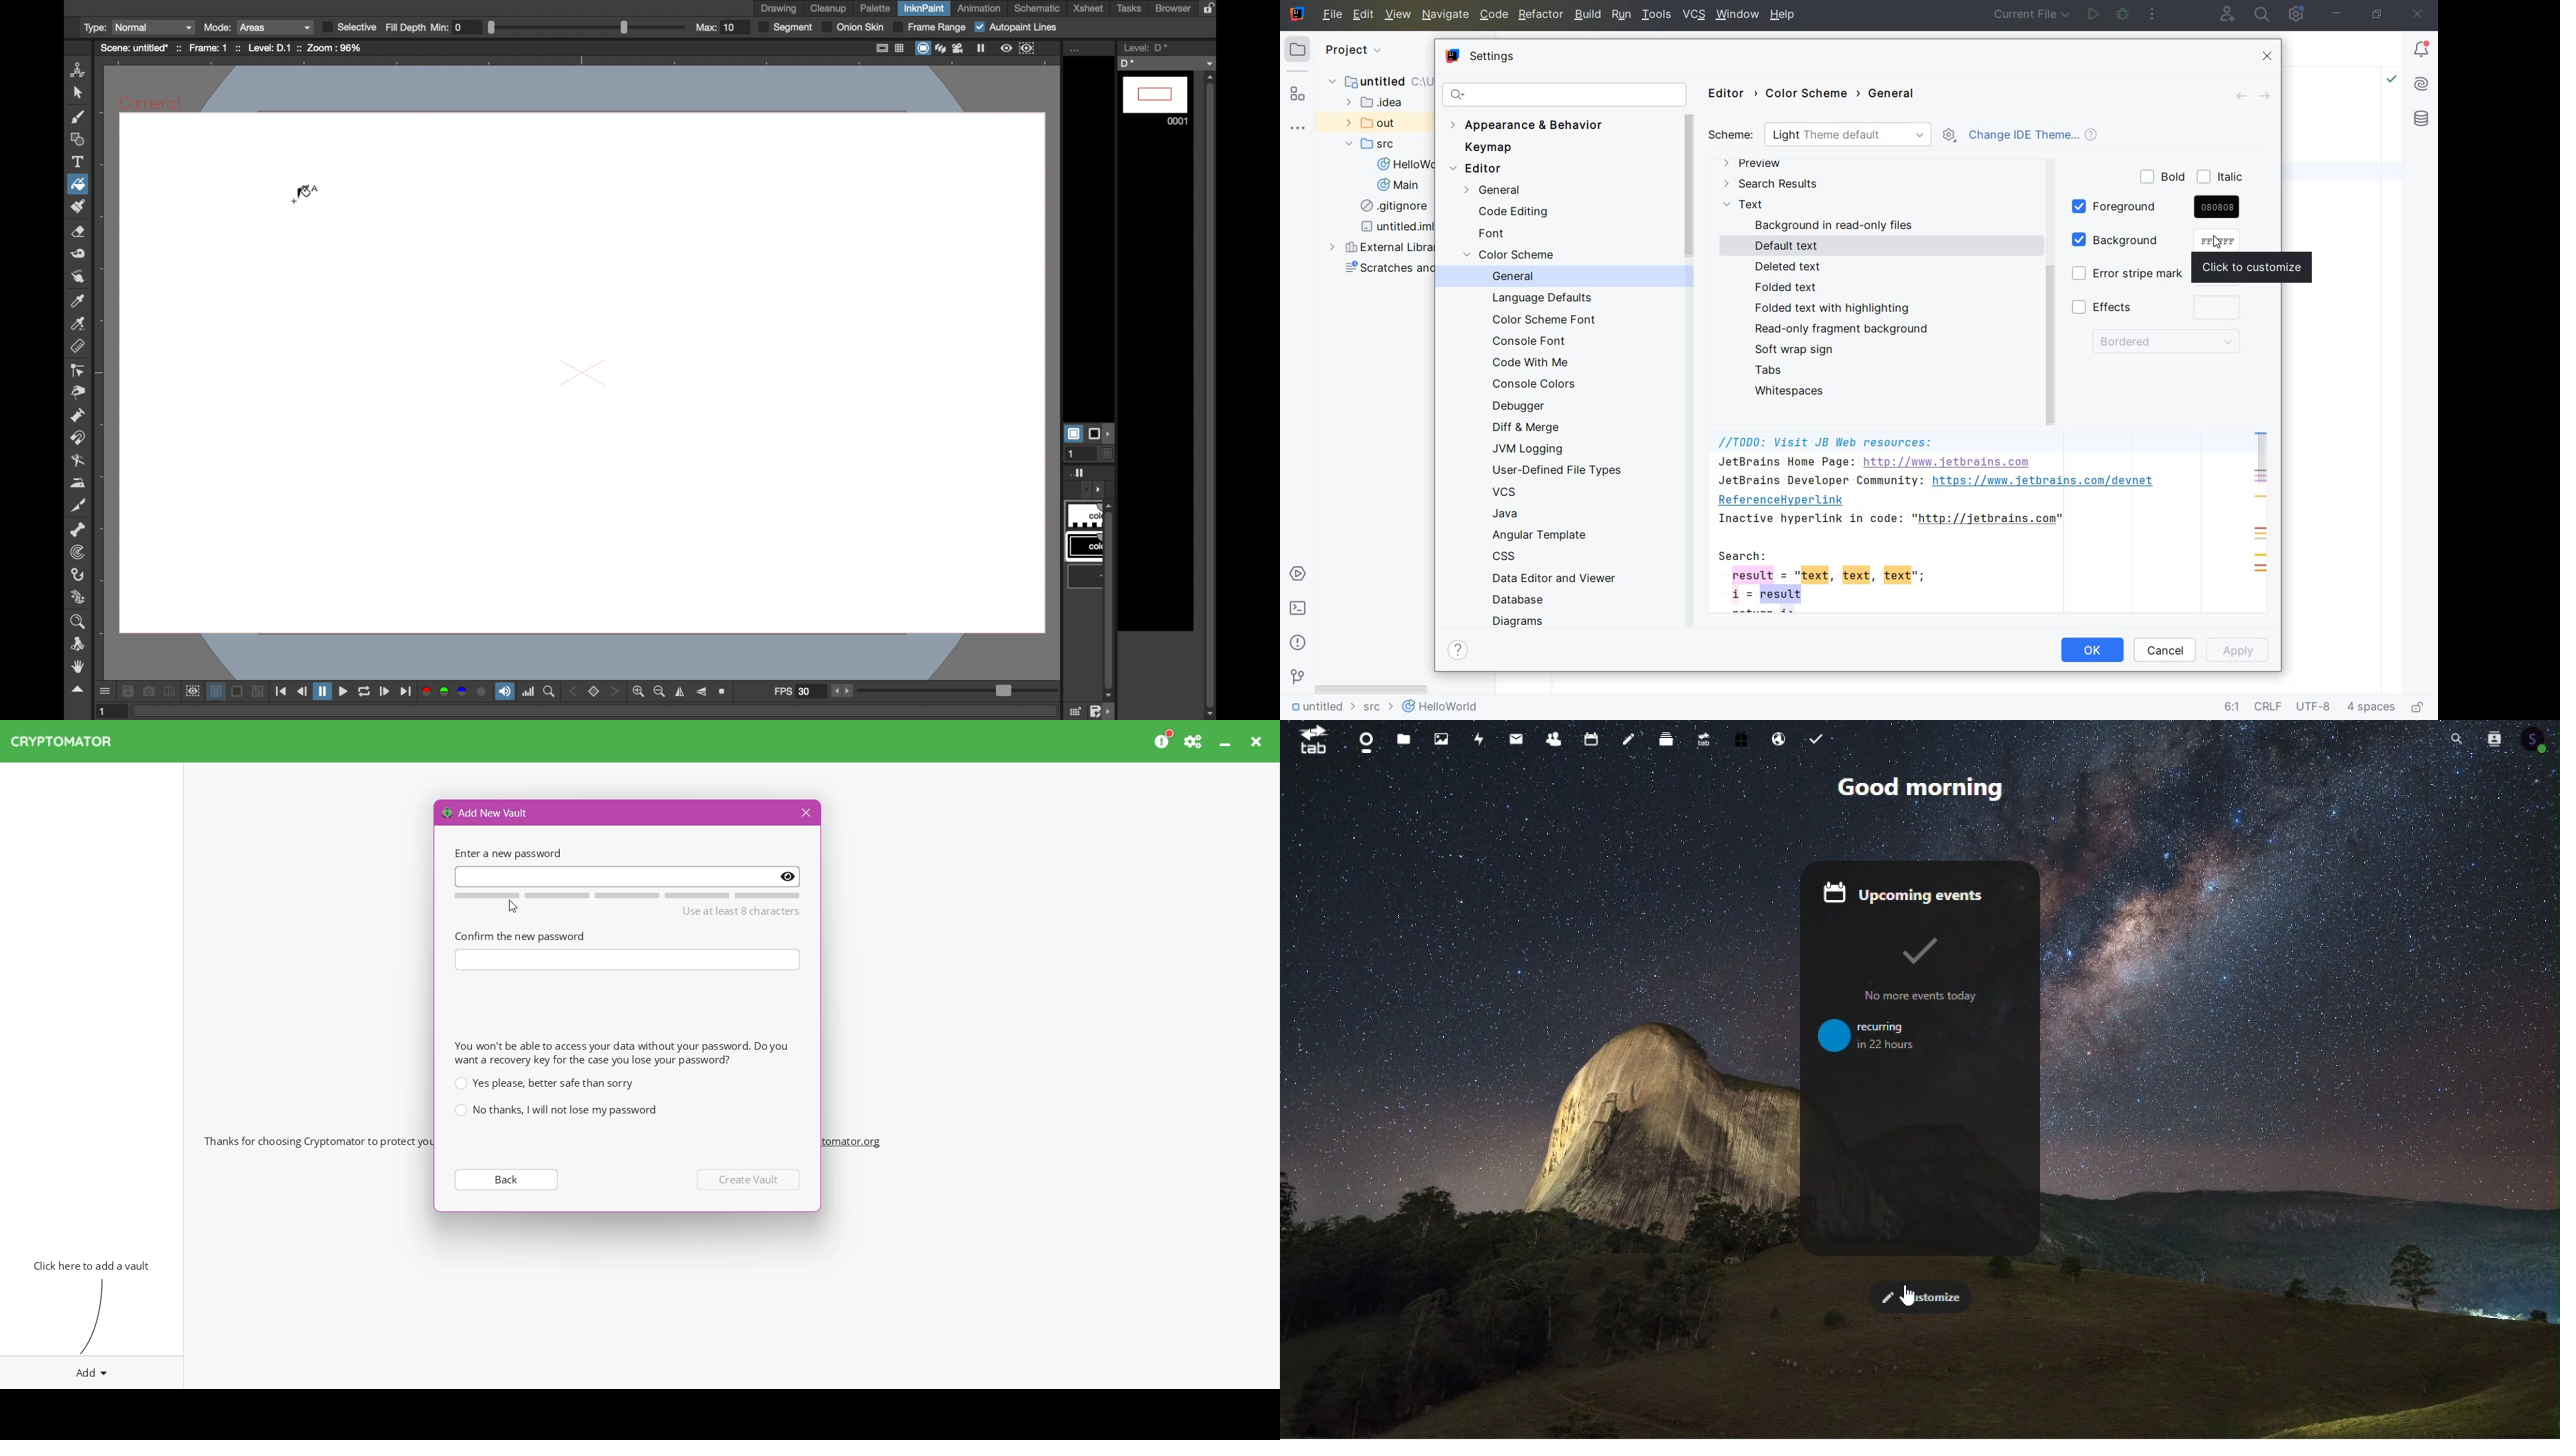  Describe the element at coordinates (283, 691) in the screenshot. I see `first frame` at that location.